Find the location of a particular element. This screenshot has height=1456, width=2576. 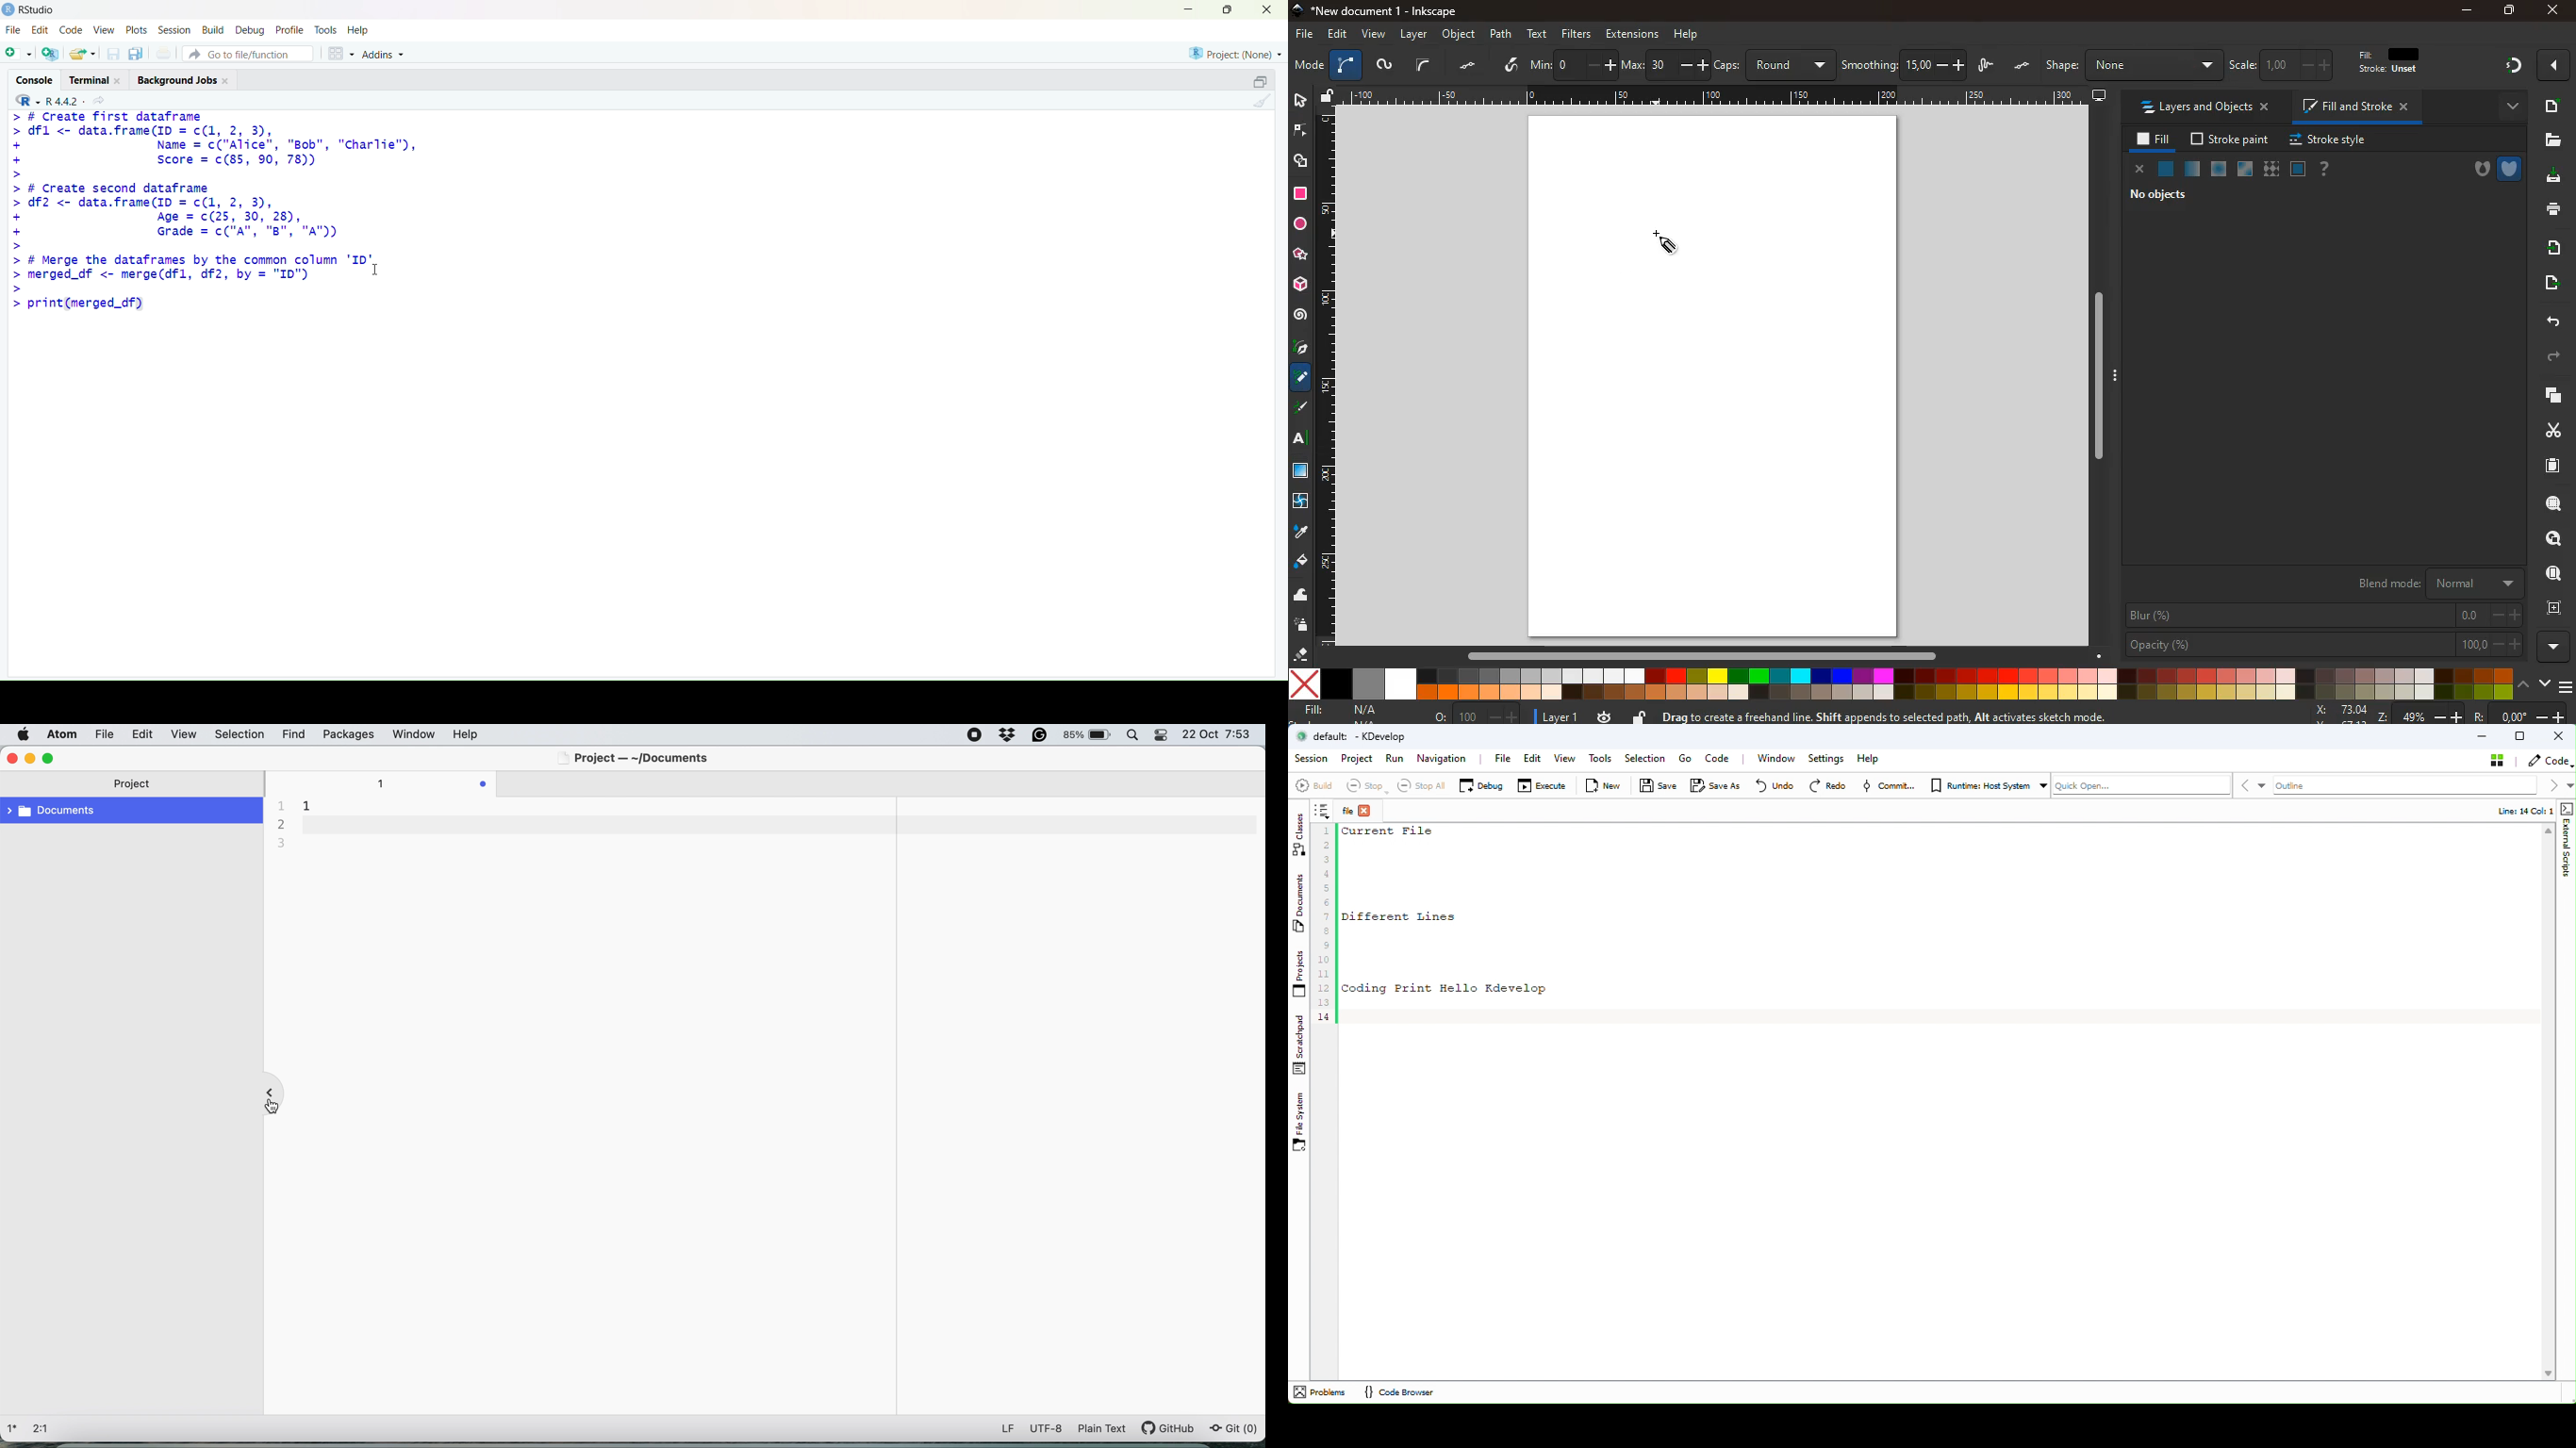

cut is located at coordinates (2548, 430).